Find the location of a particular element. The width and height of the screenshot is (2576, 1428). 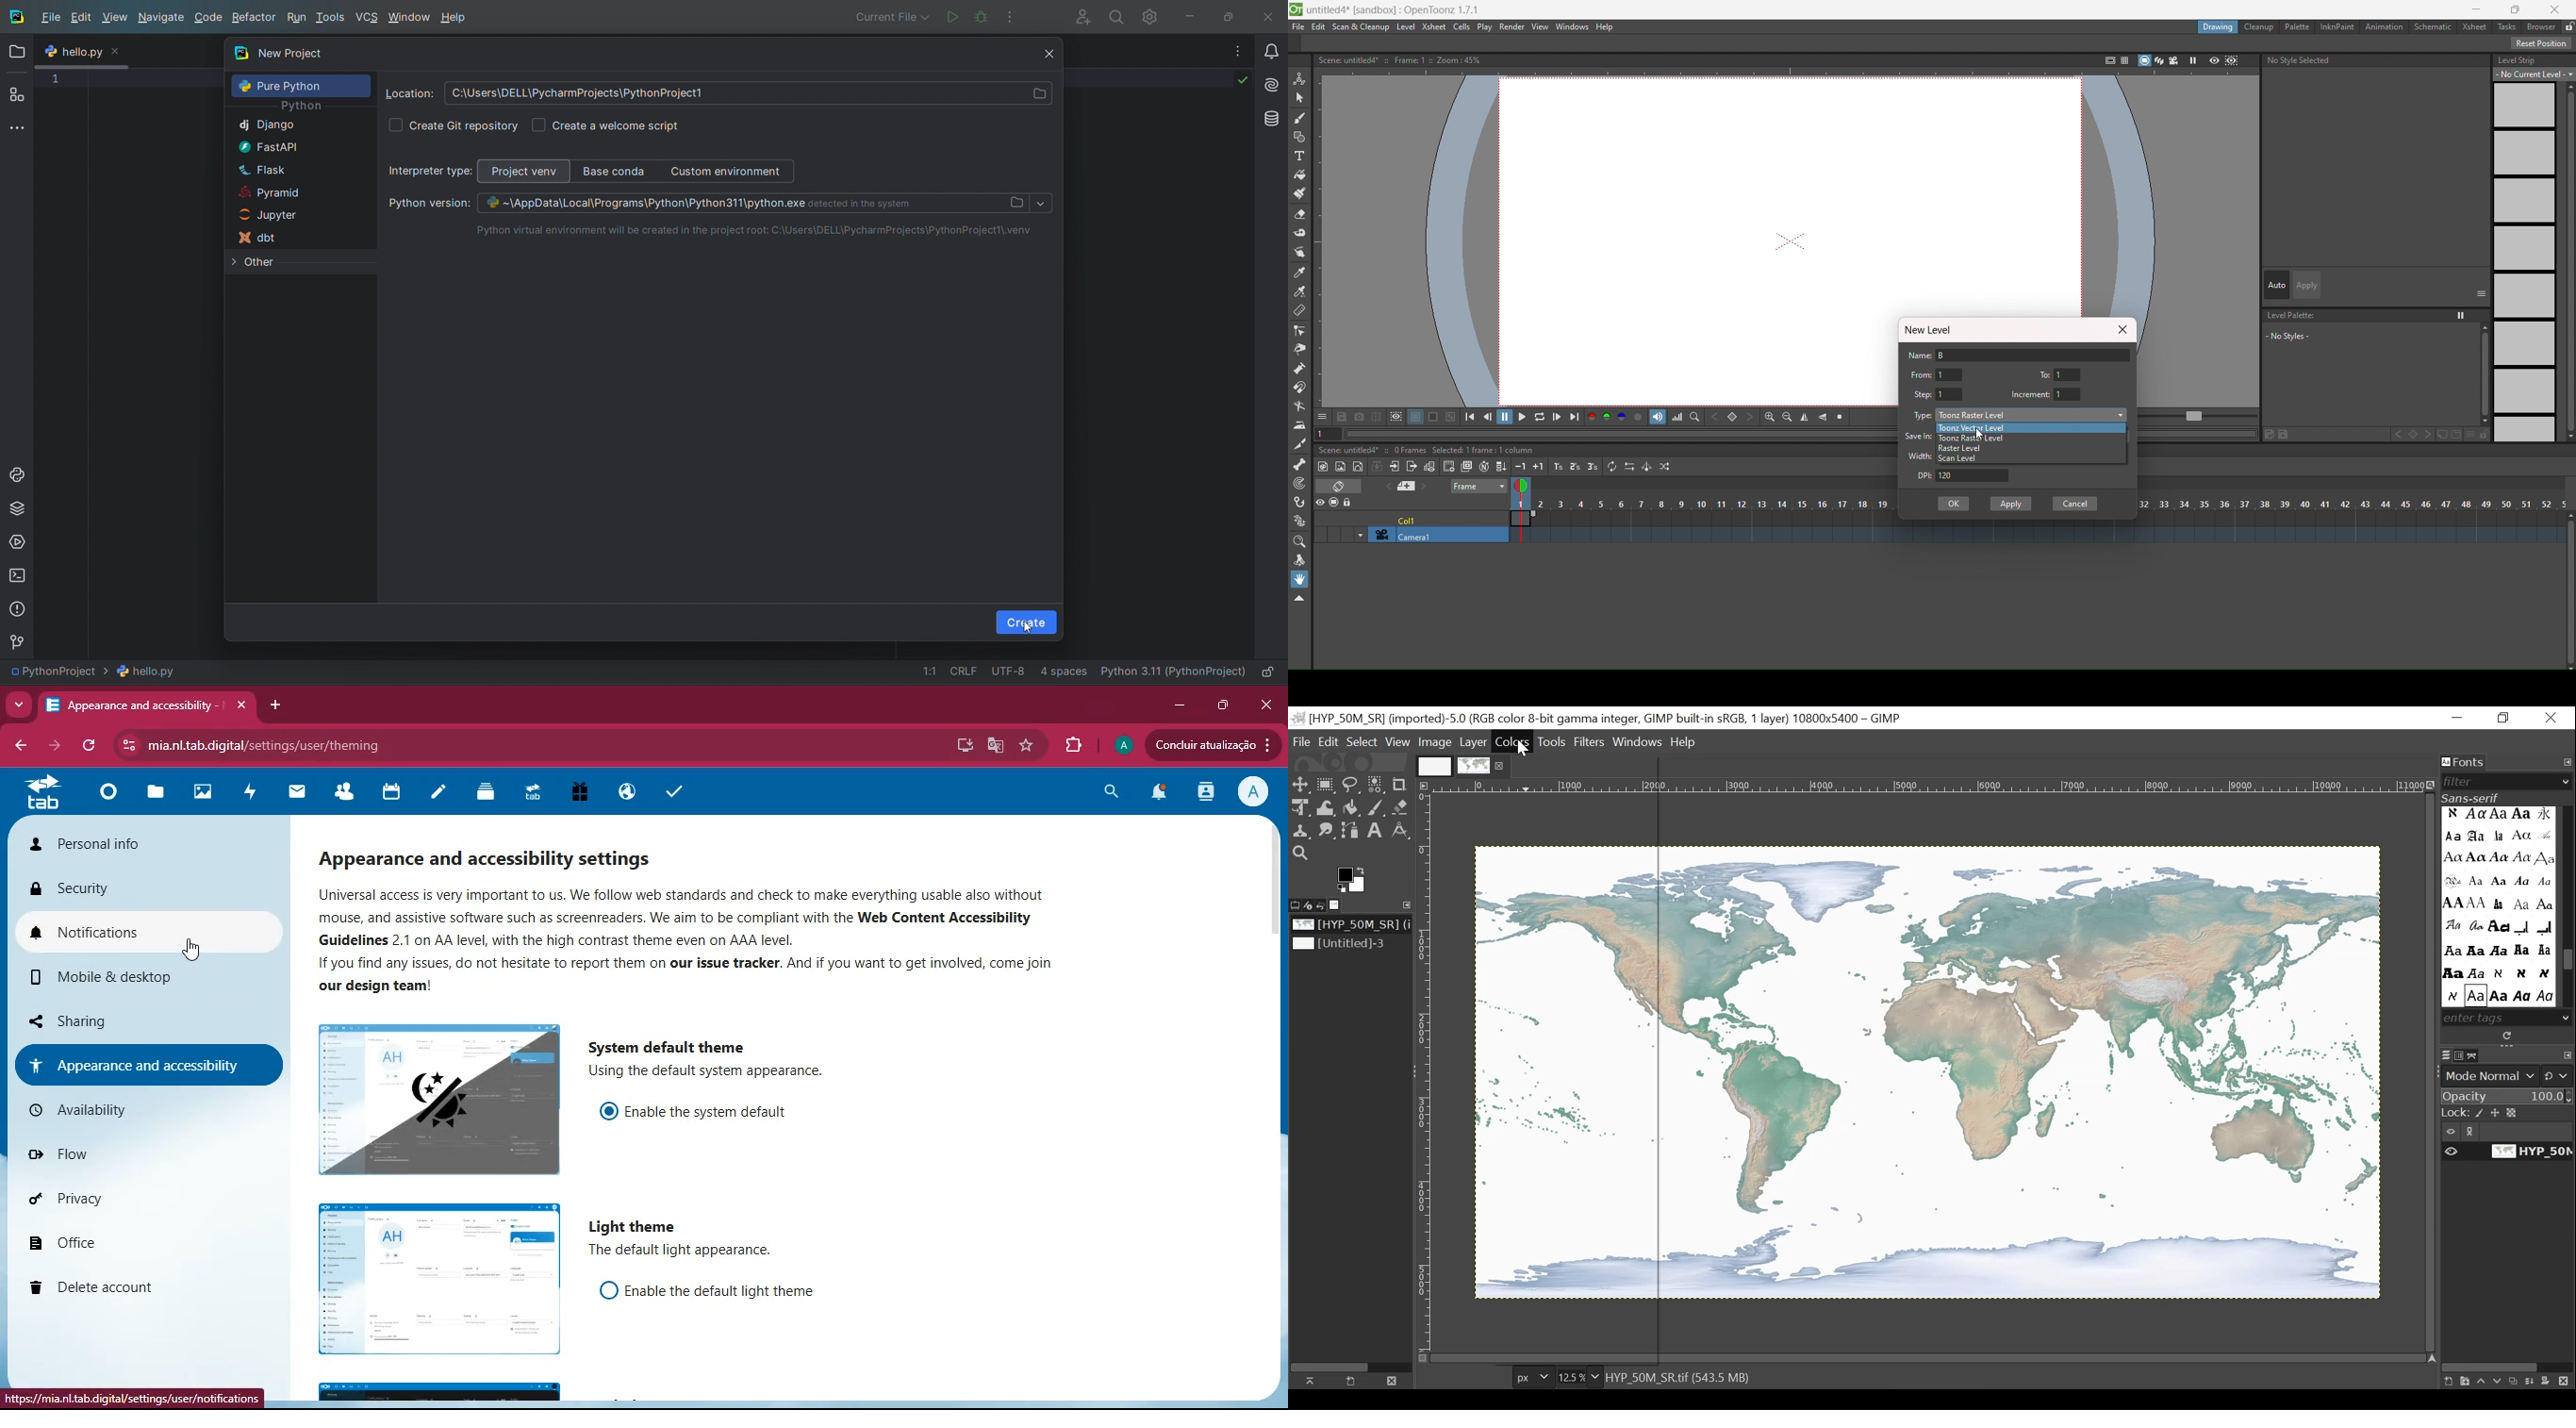

tasks is located at coordinates (677, 793).